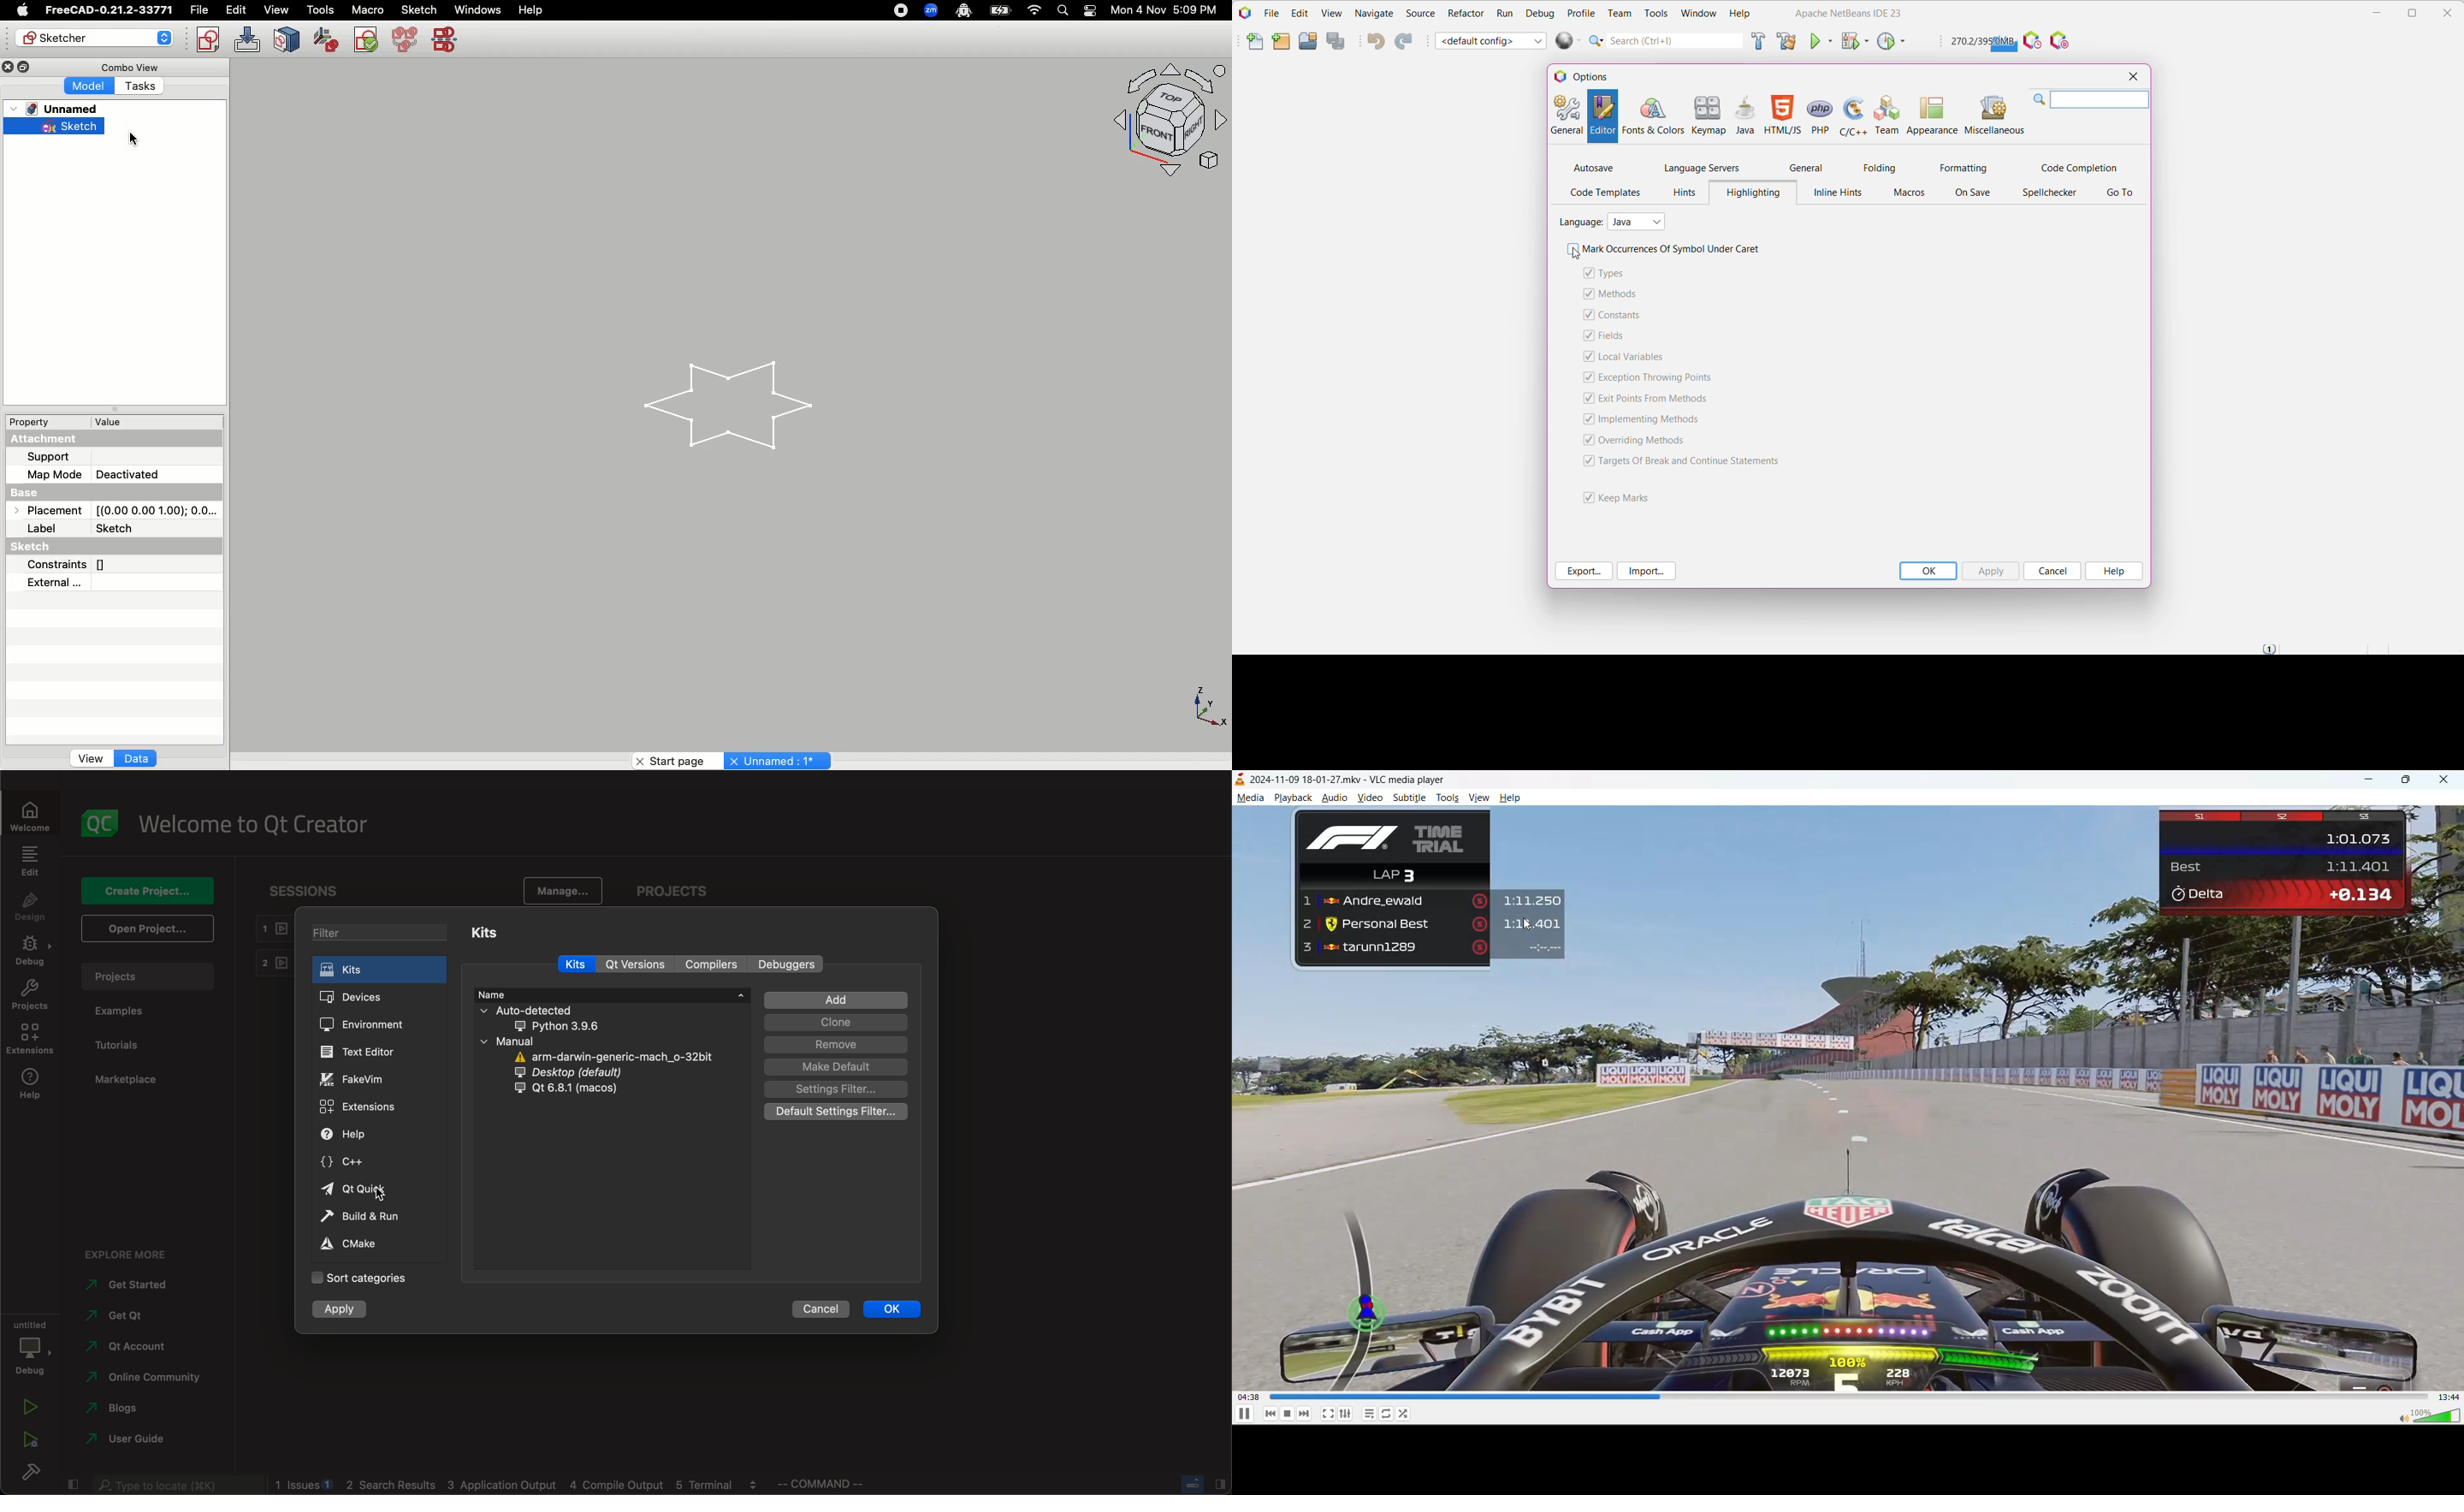 The height and width of the screenshot is (1512, 2464). What do you see at coordinates (1682, 193) in the screenshot?
I see `Hints` at bounding box center [1682, 193].